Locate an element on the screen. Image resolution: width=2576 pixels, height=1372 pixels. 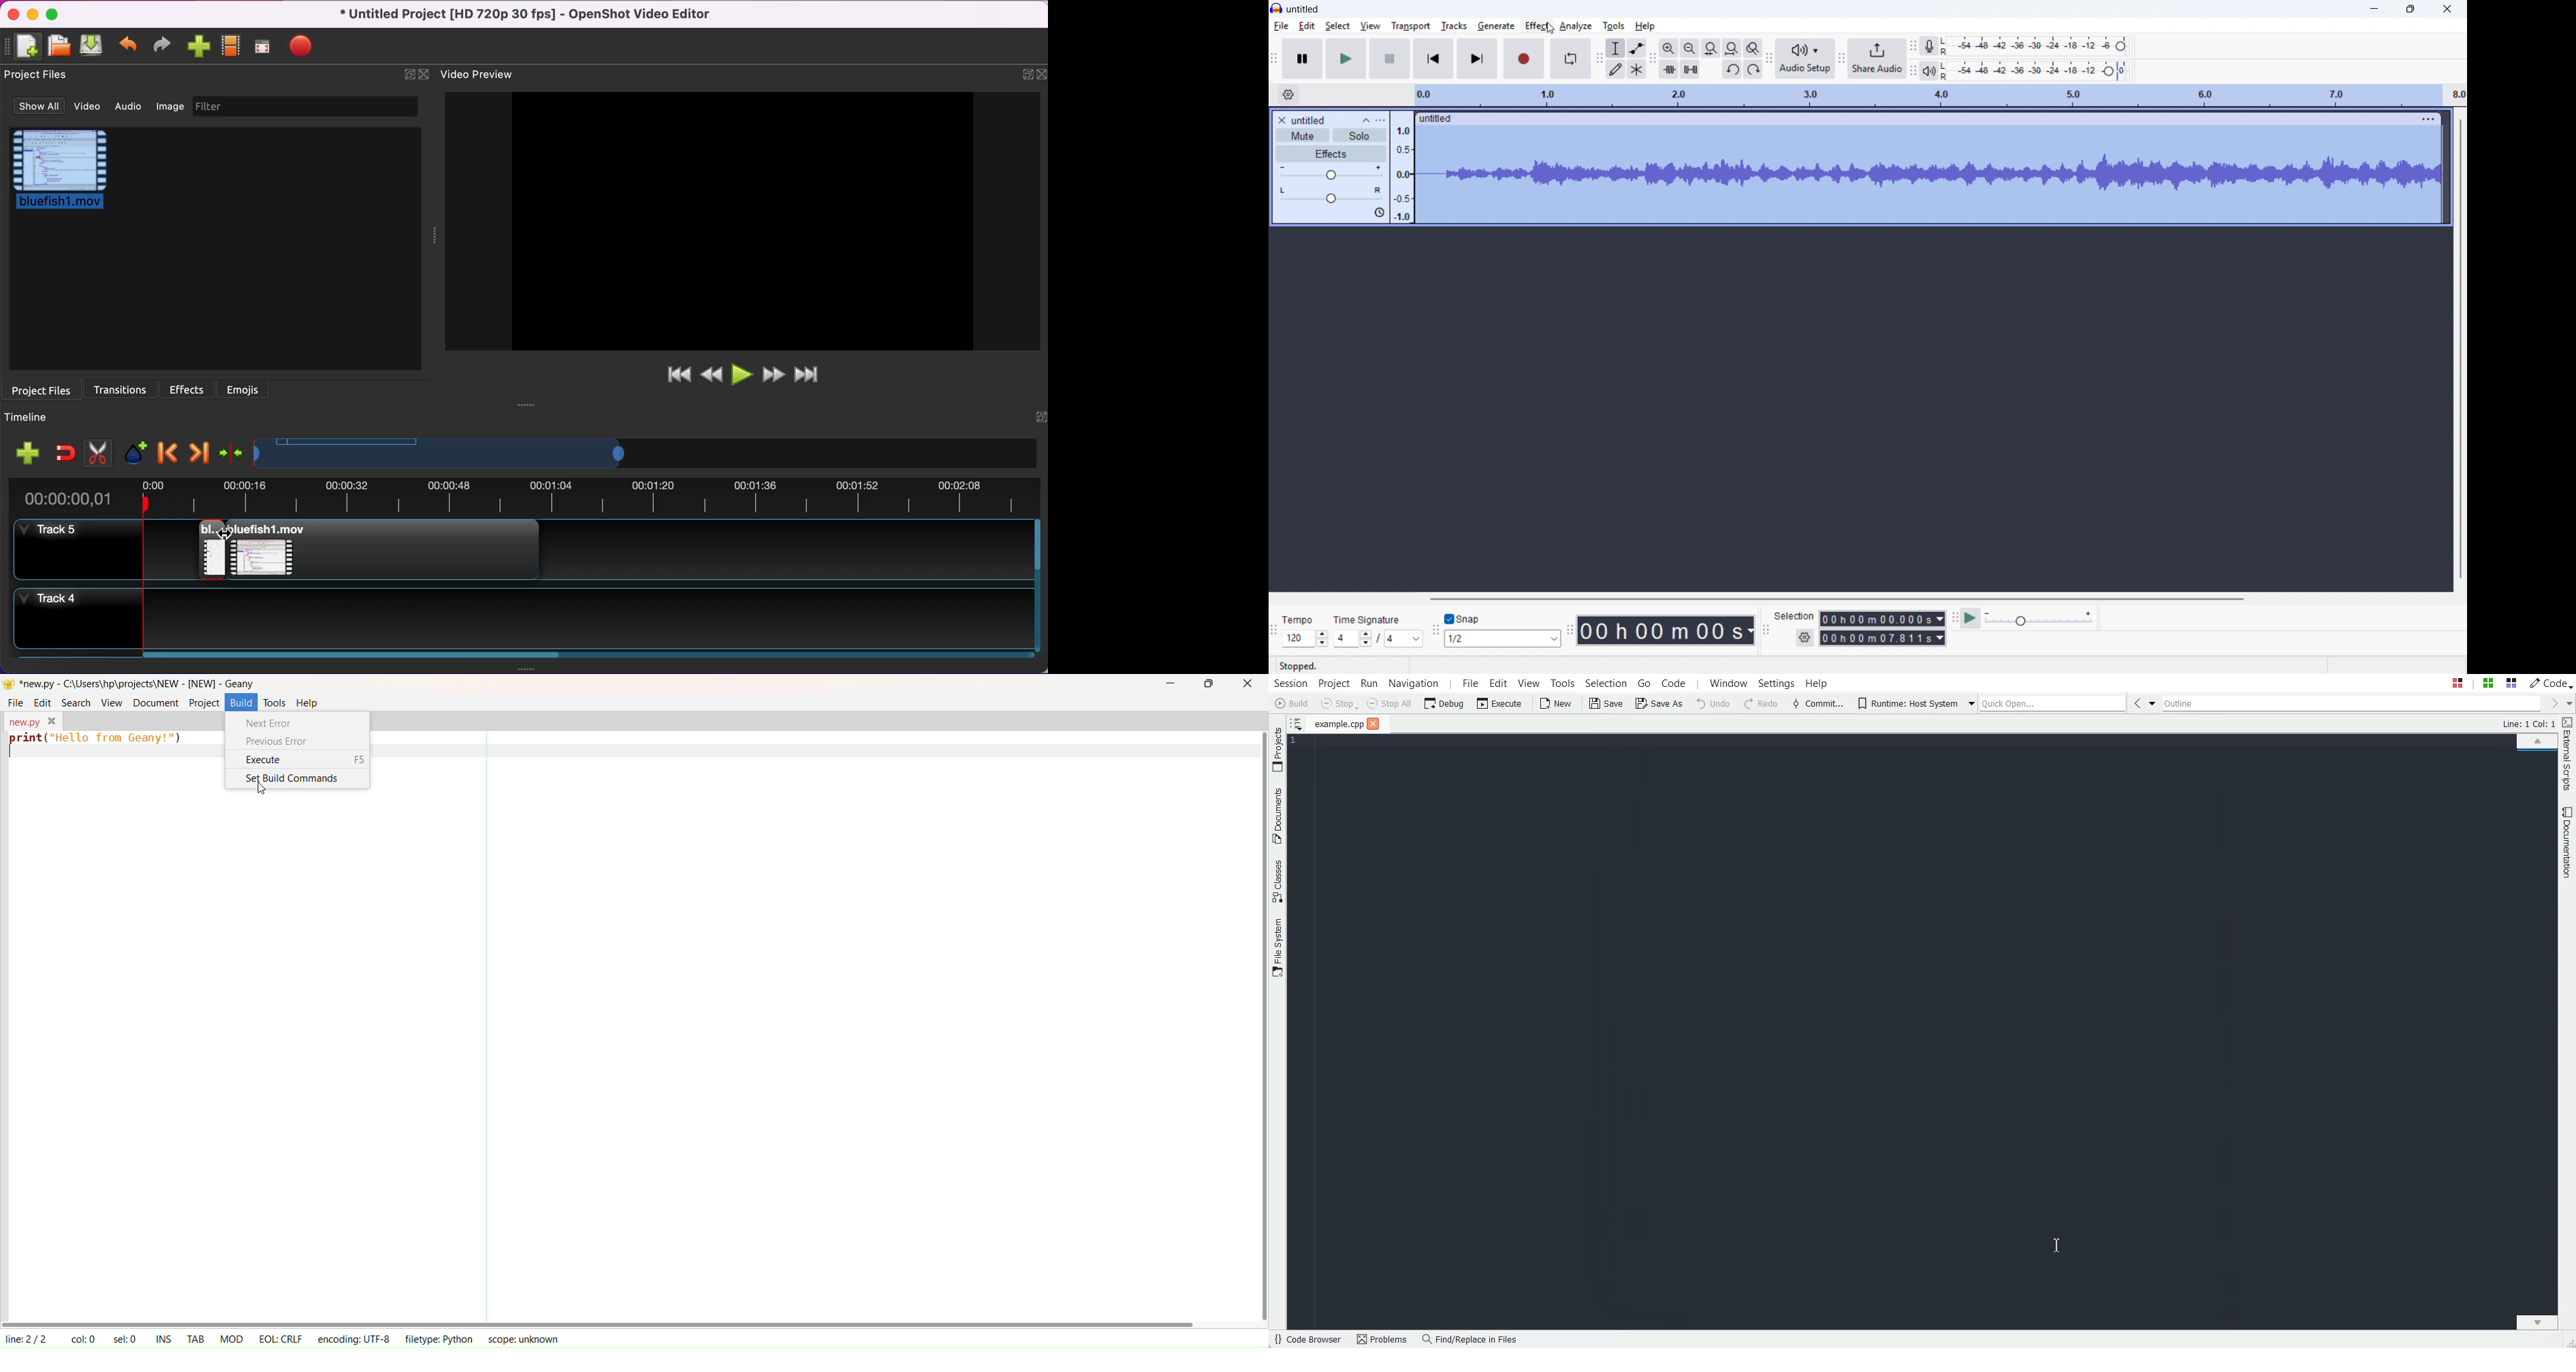
transport toolbar is located at coordinates (1274, 61).